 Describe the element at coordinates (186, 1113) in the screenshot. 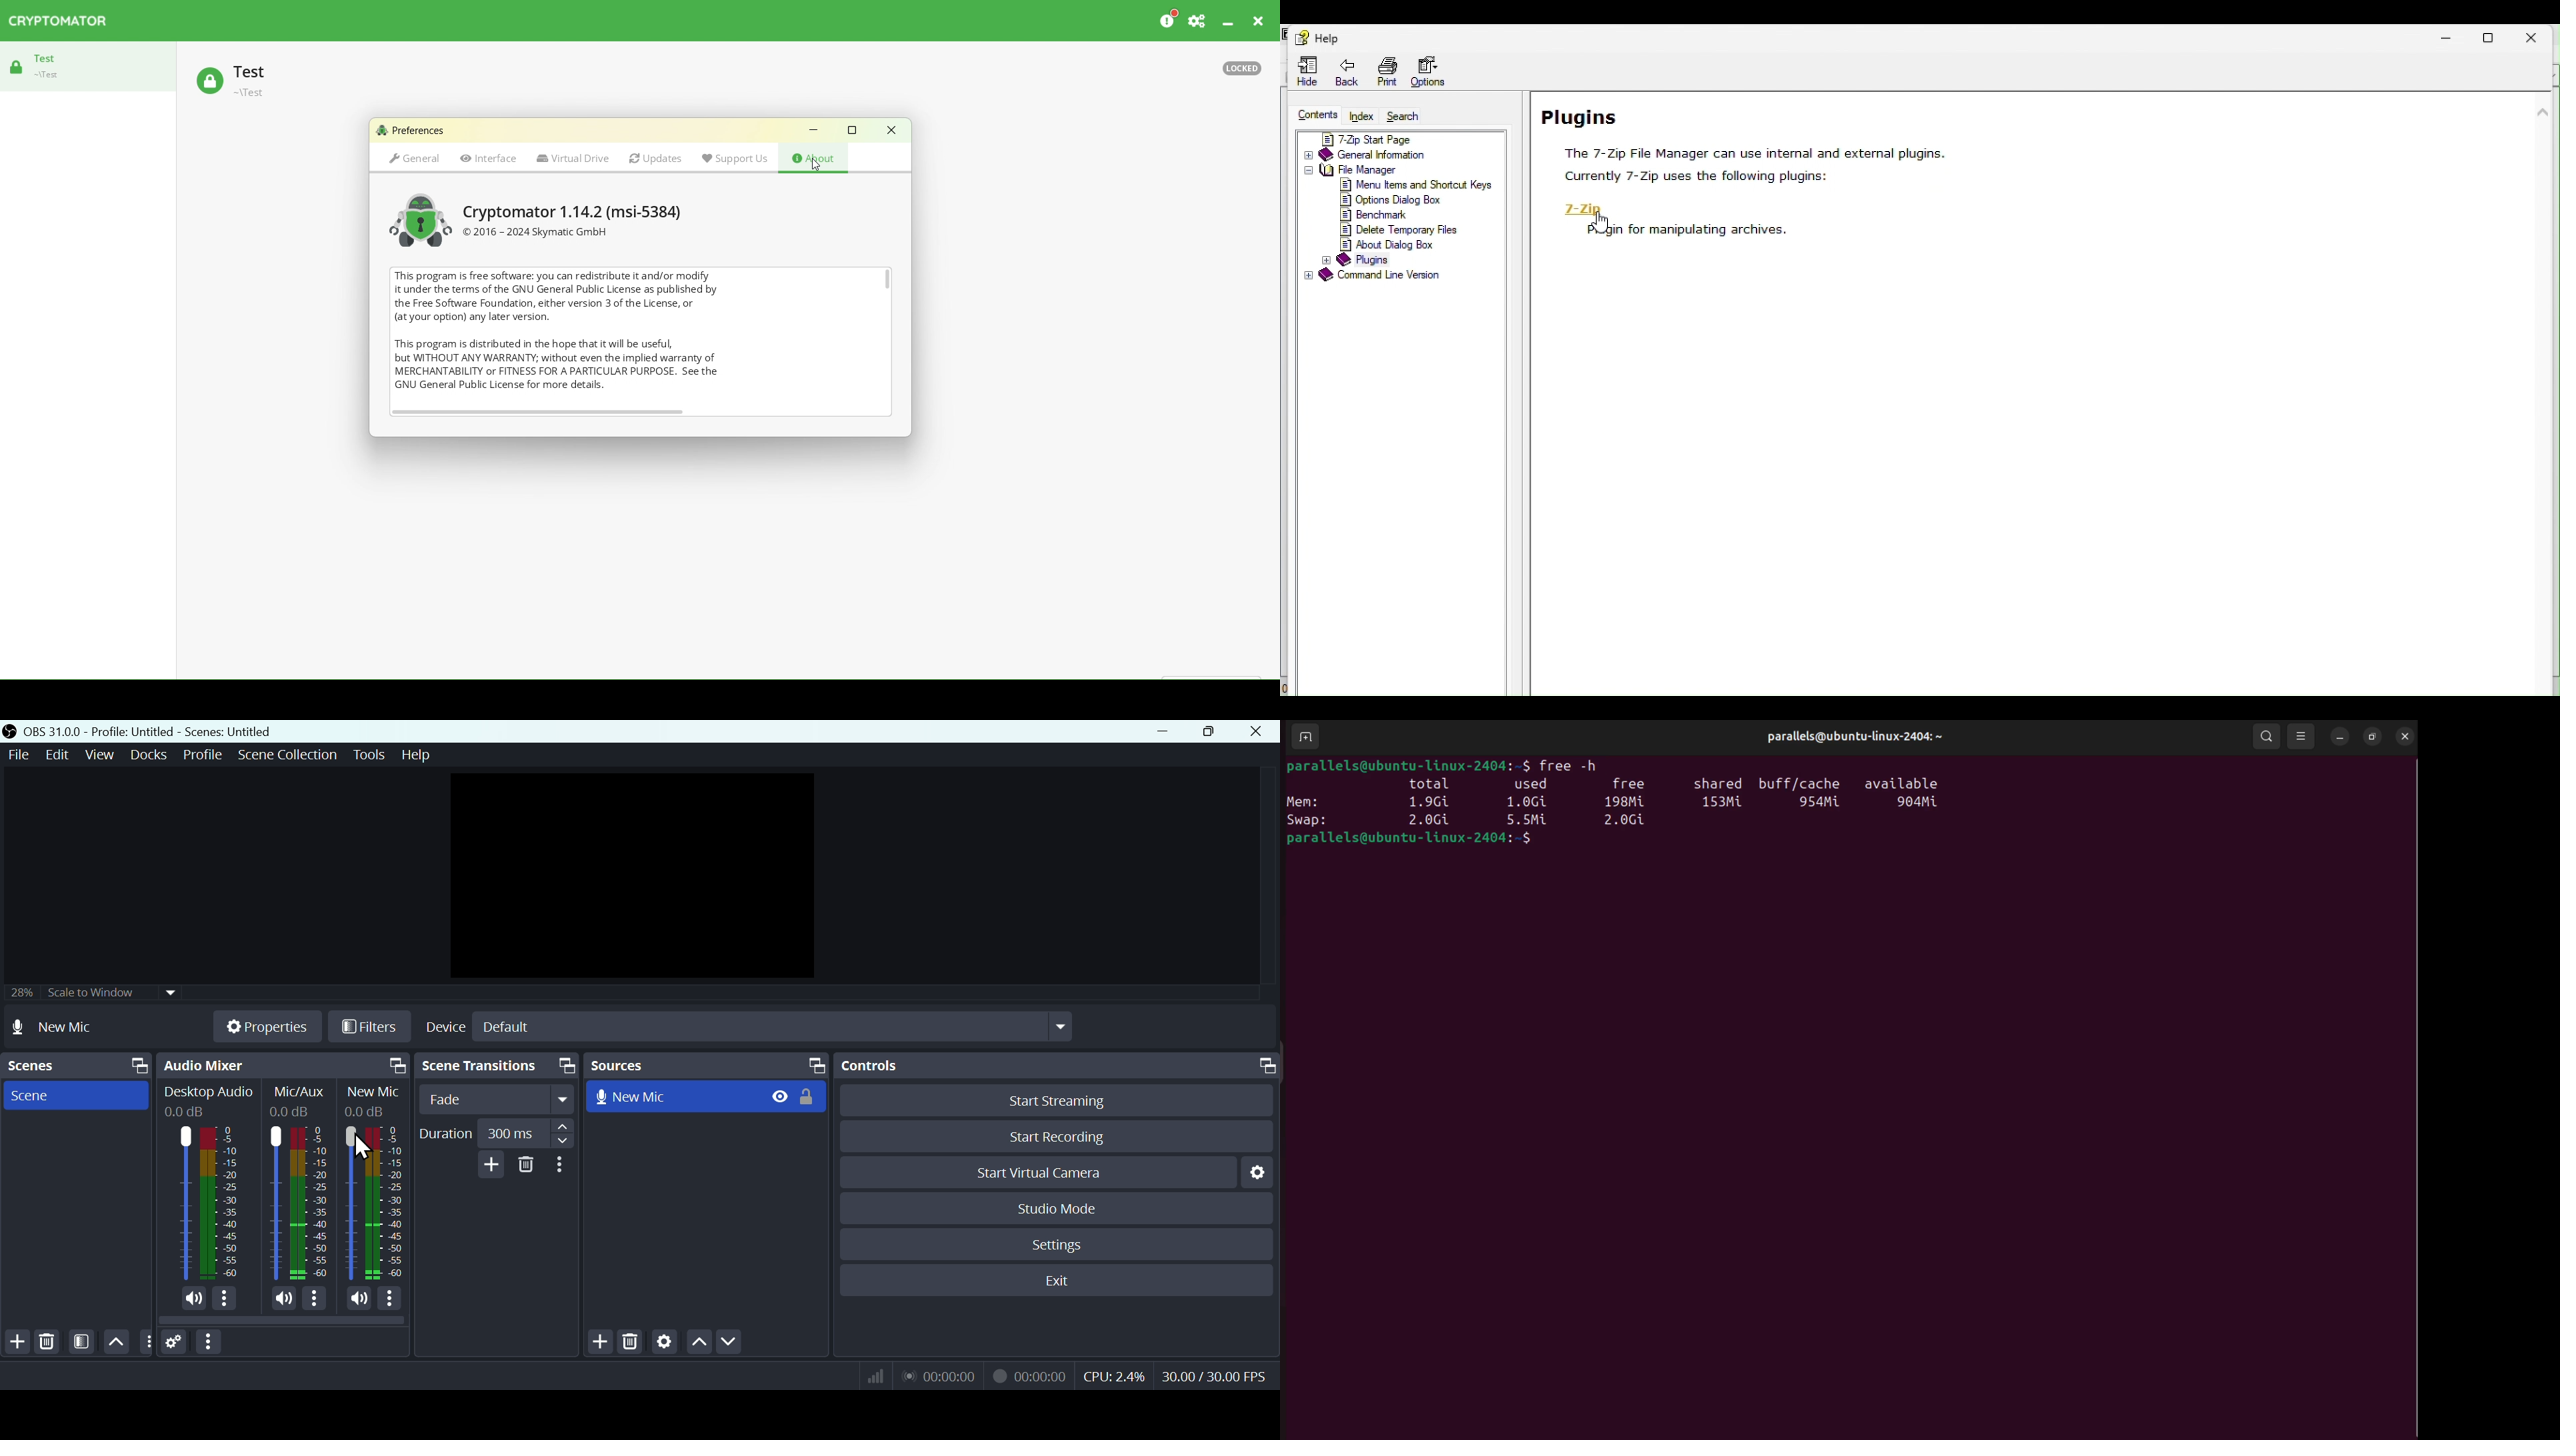

I see `0.0dB` at that location.